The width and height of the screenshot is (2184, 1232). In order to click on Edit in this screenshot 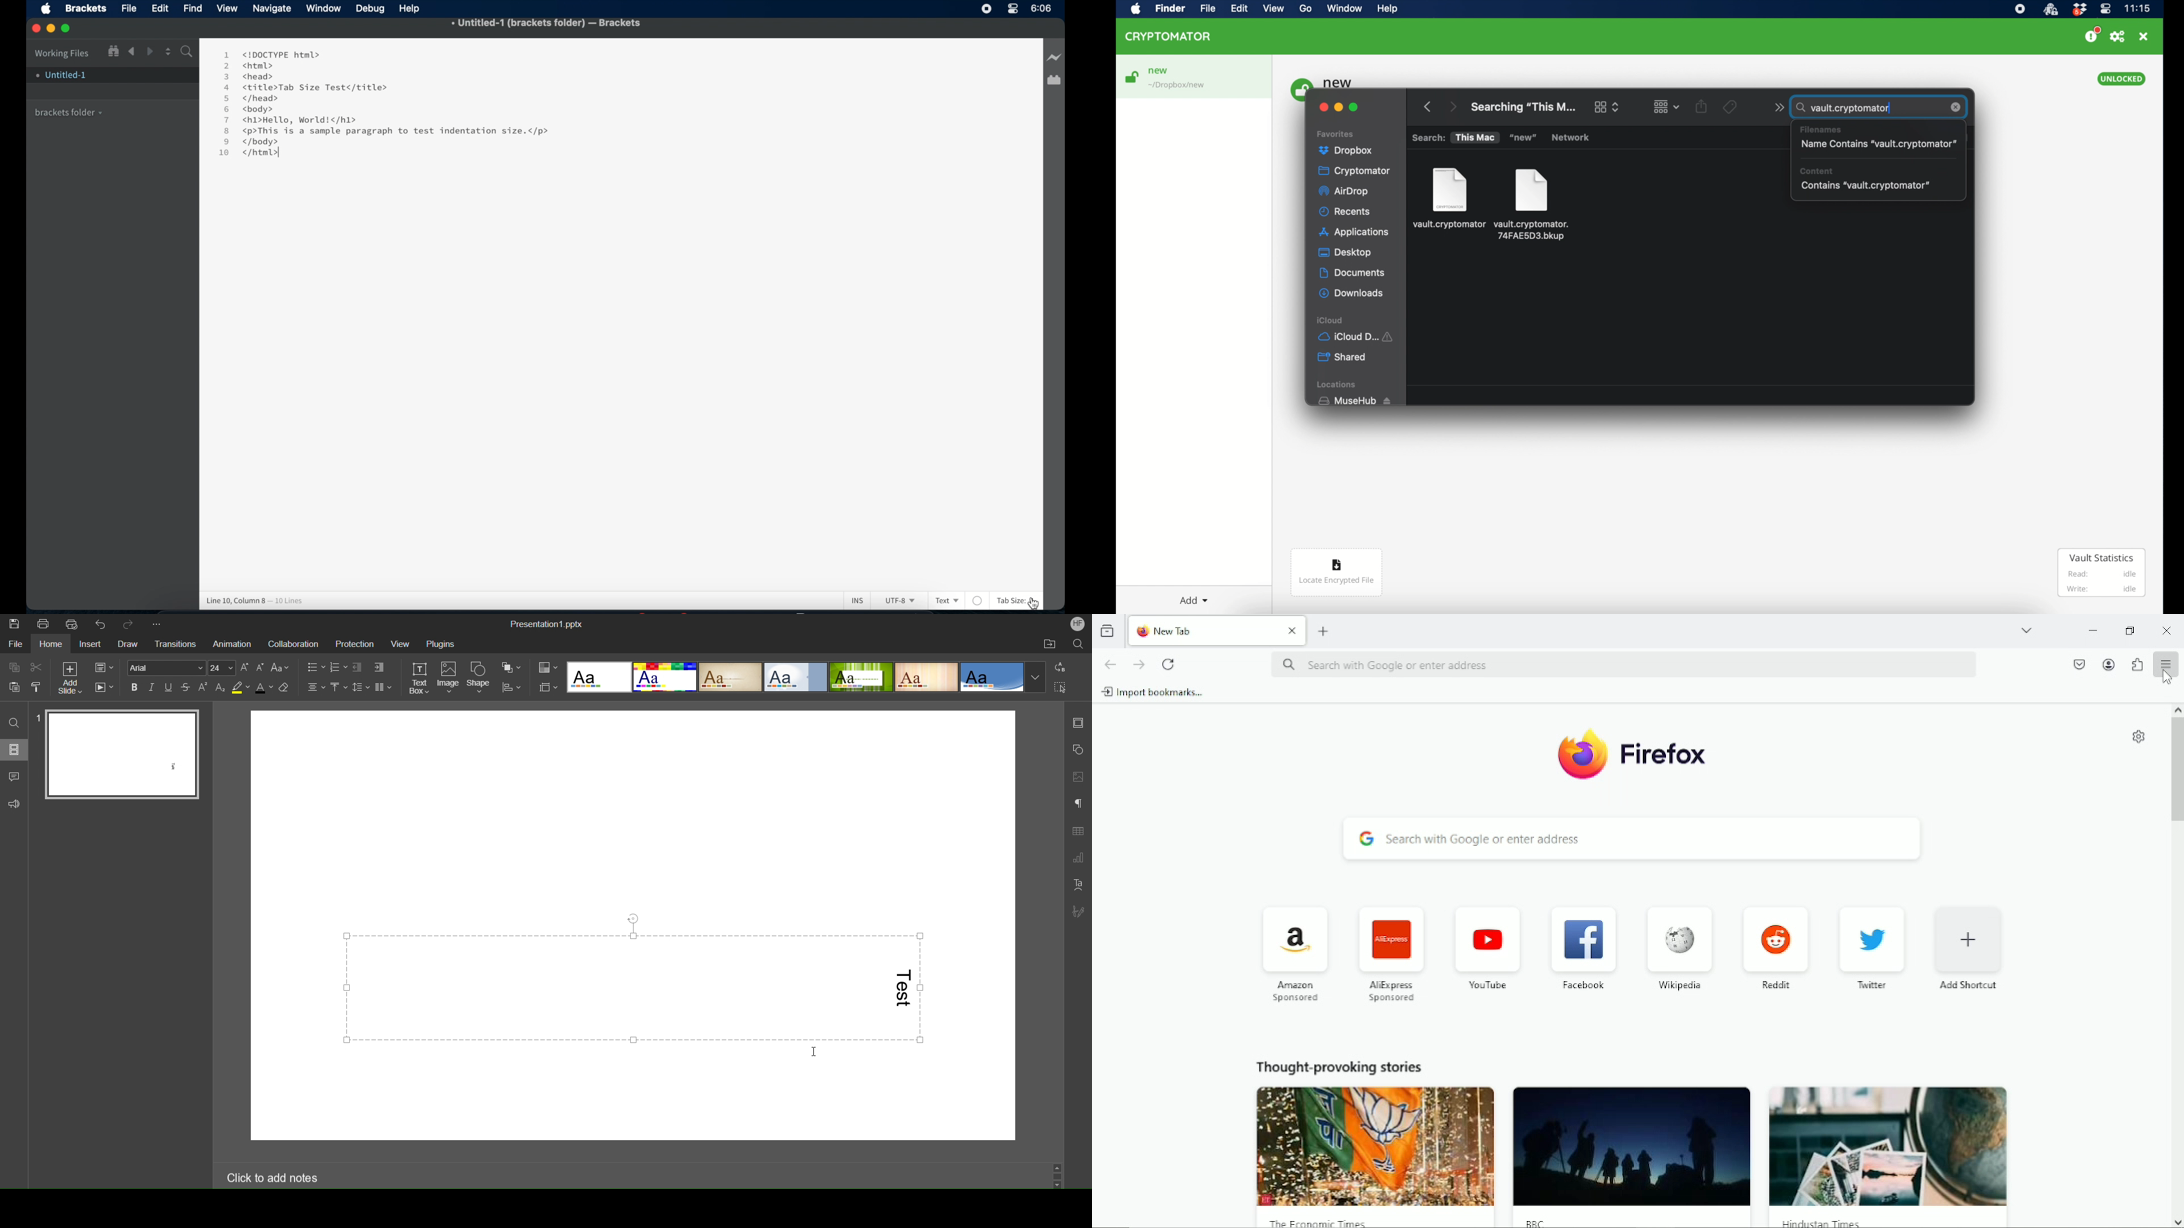, I will do `click(162, 9)`.